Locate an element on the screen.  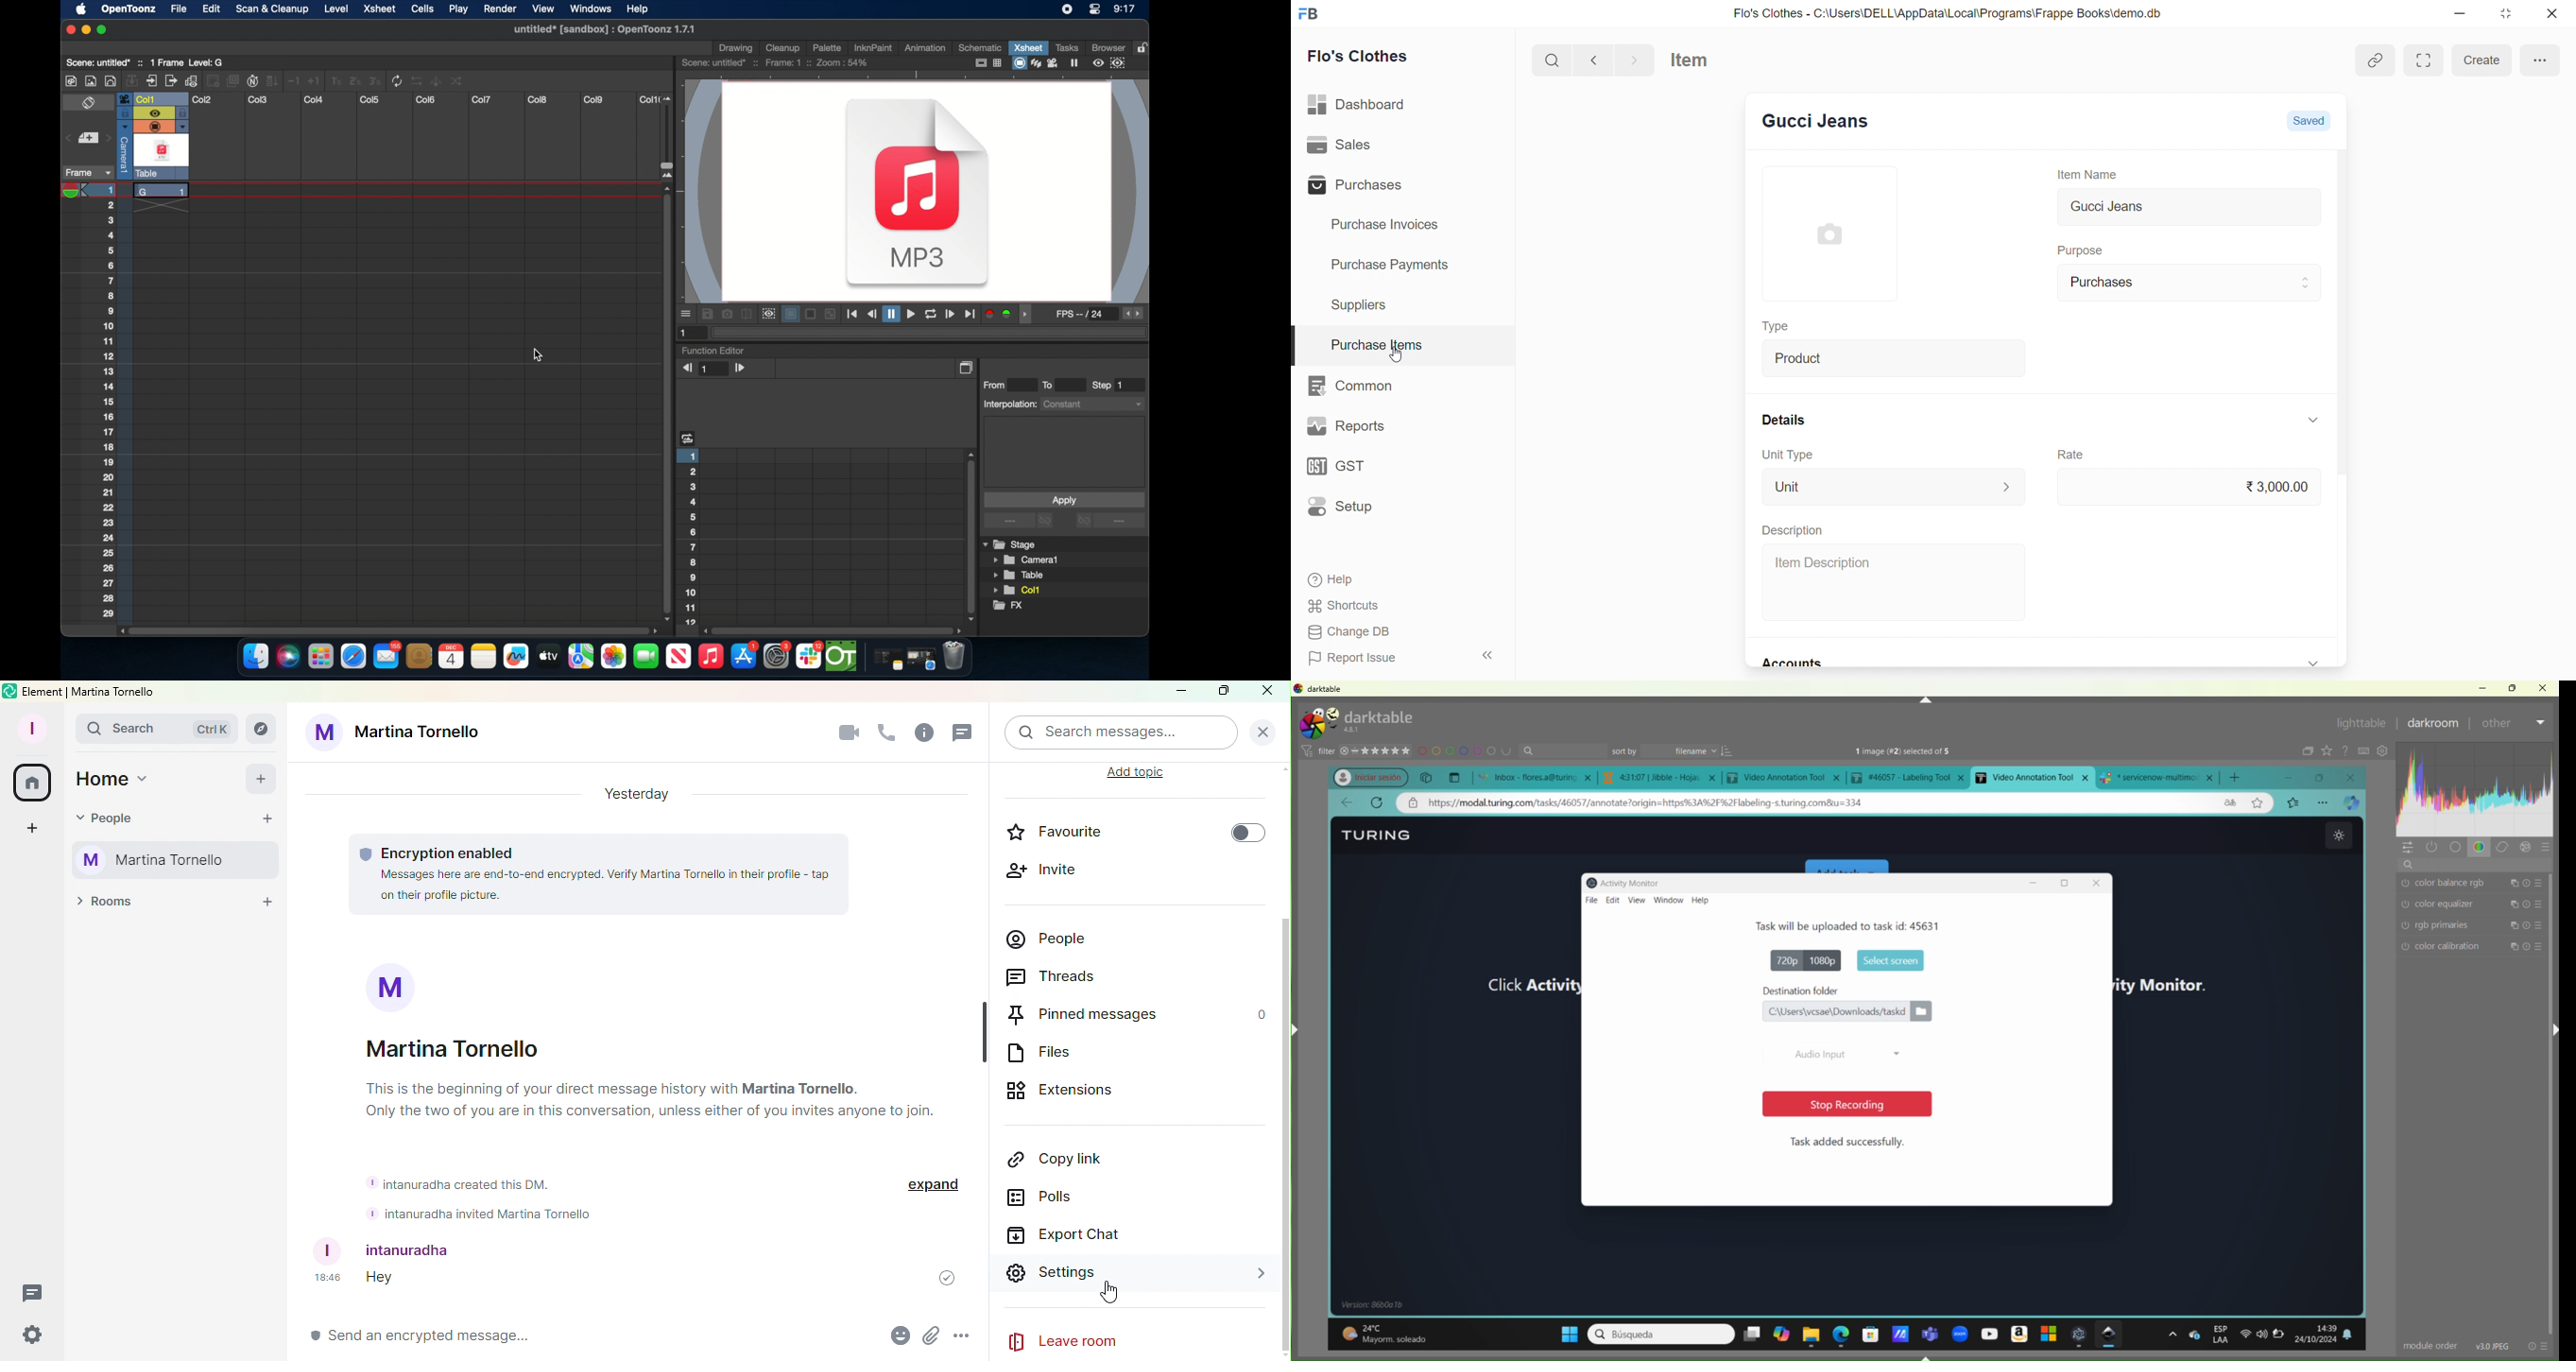
click activity is located at coordinates (1520, 985).